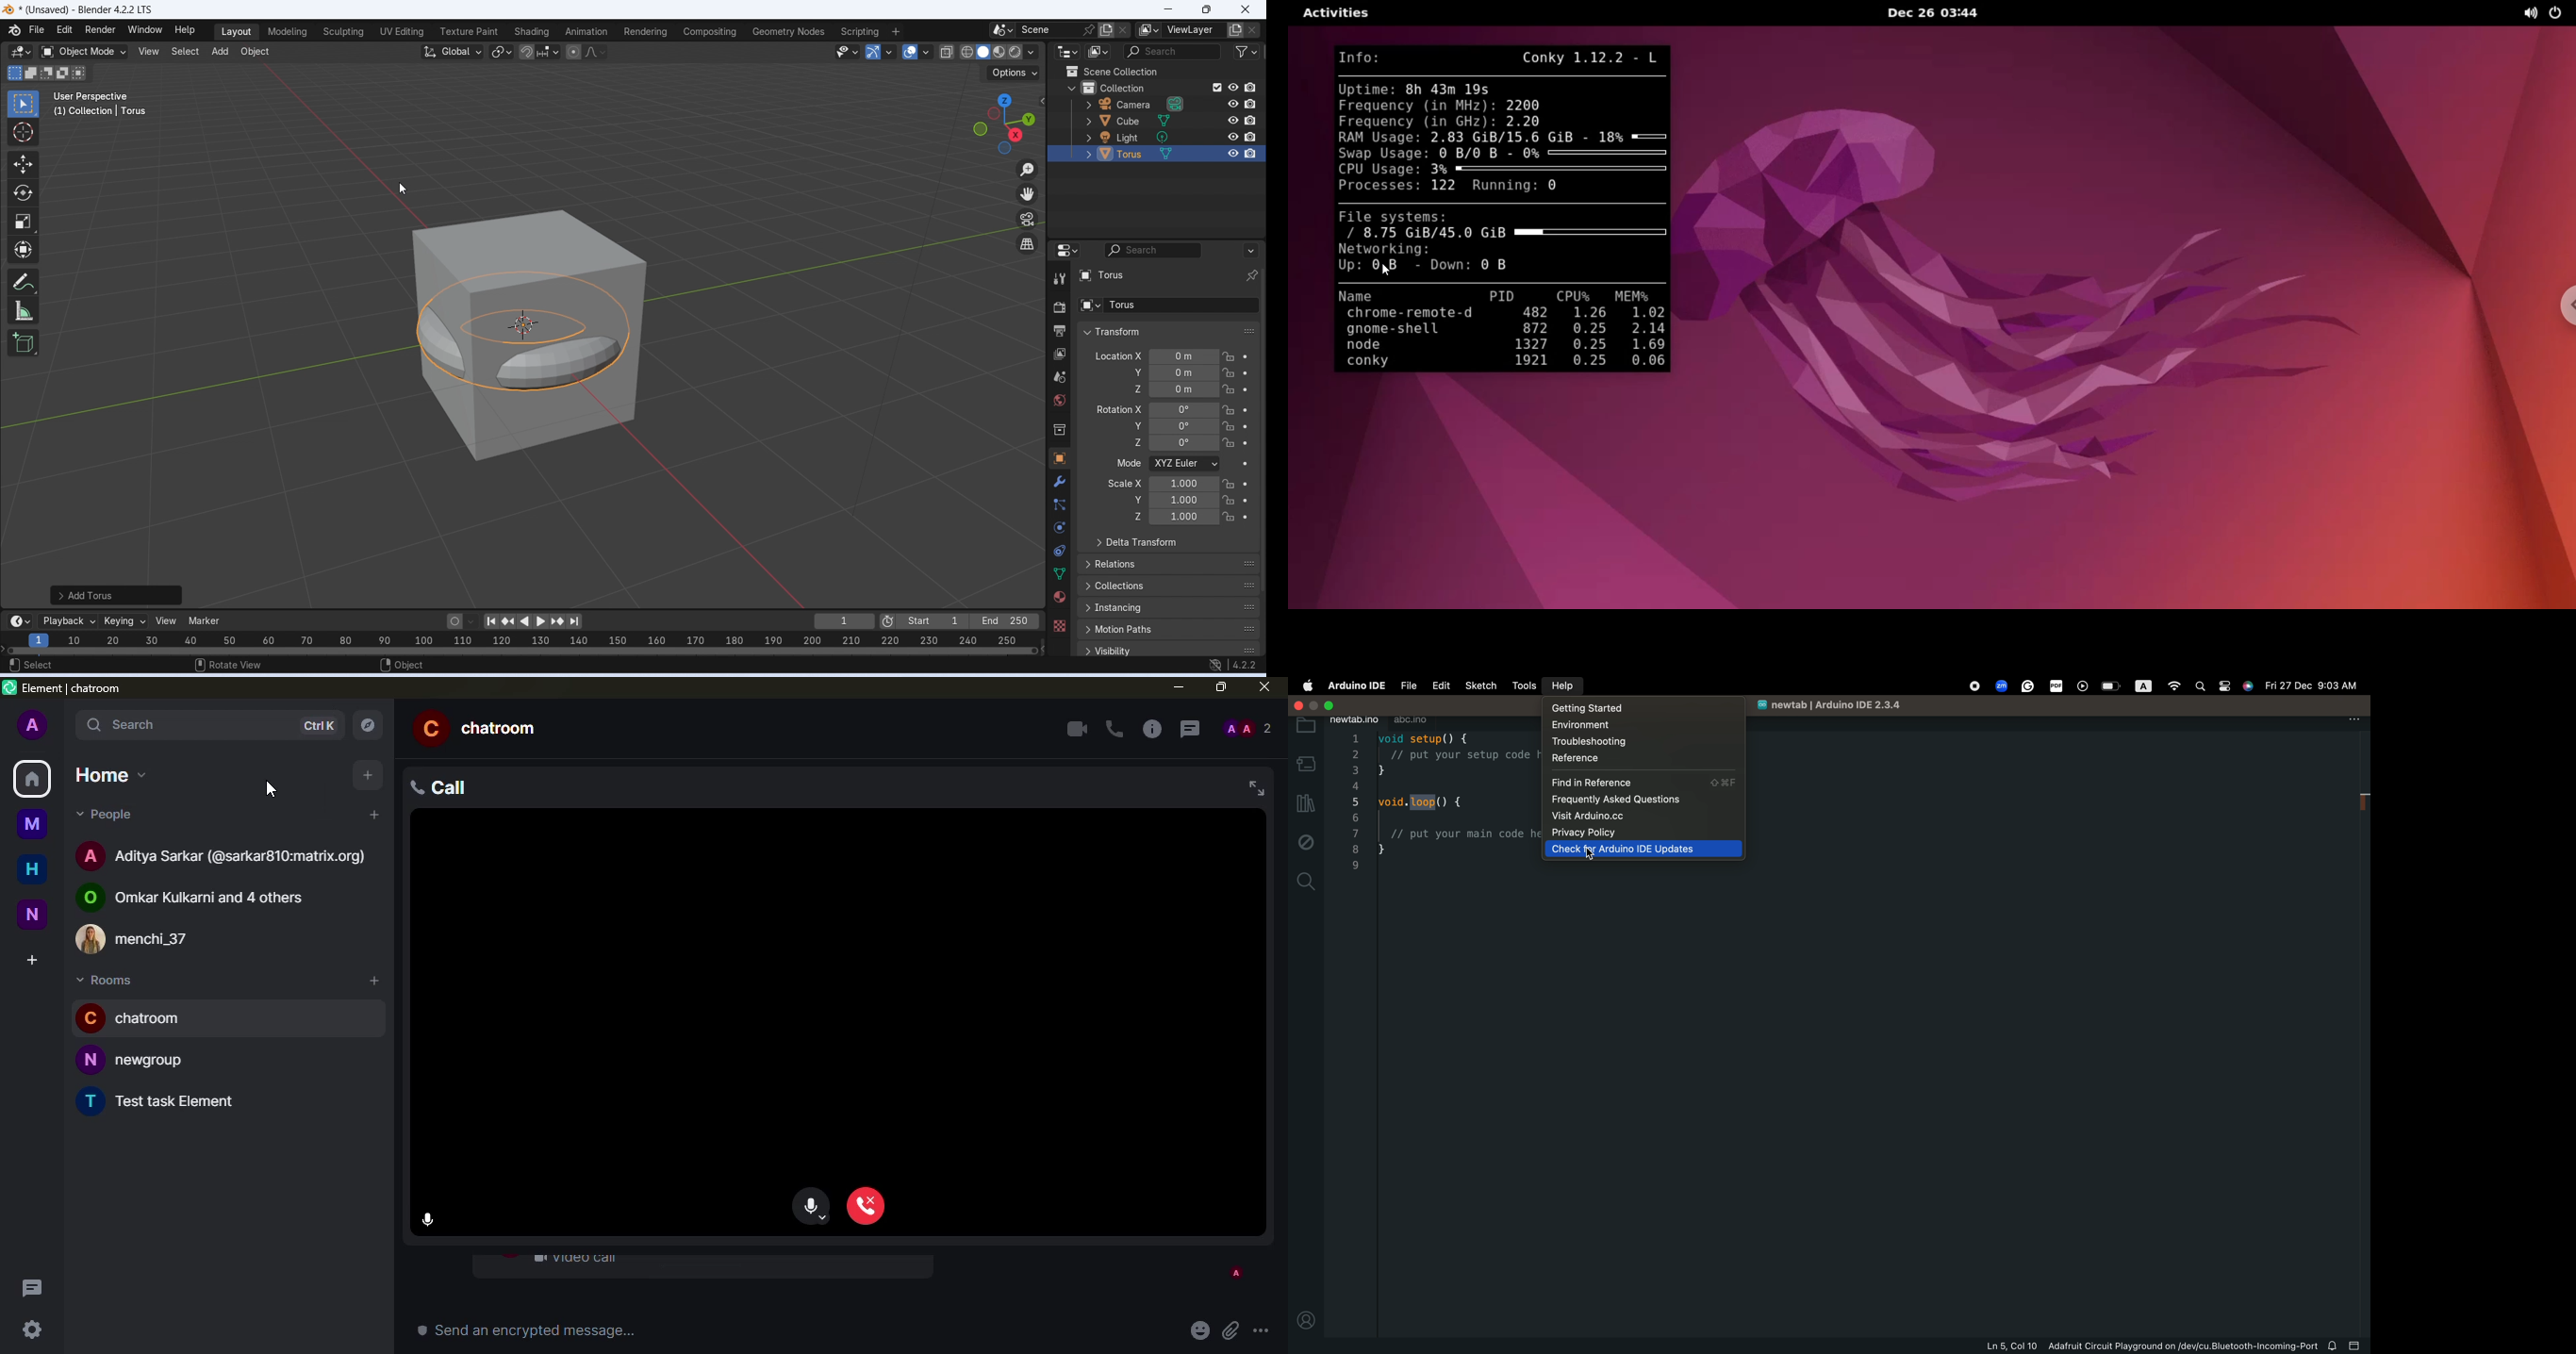 This screenshot has width=2576, height=1372. What do you see at coordinates (228, 664) in the screenshot?
I see `rotate view` at bounding box center [228, 664].